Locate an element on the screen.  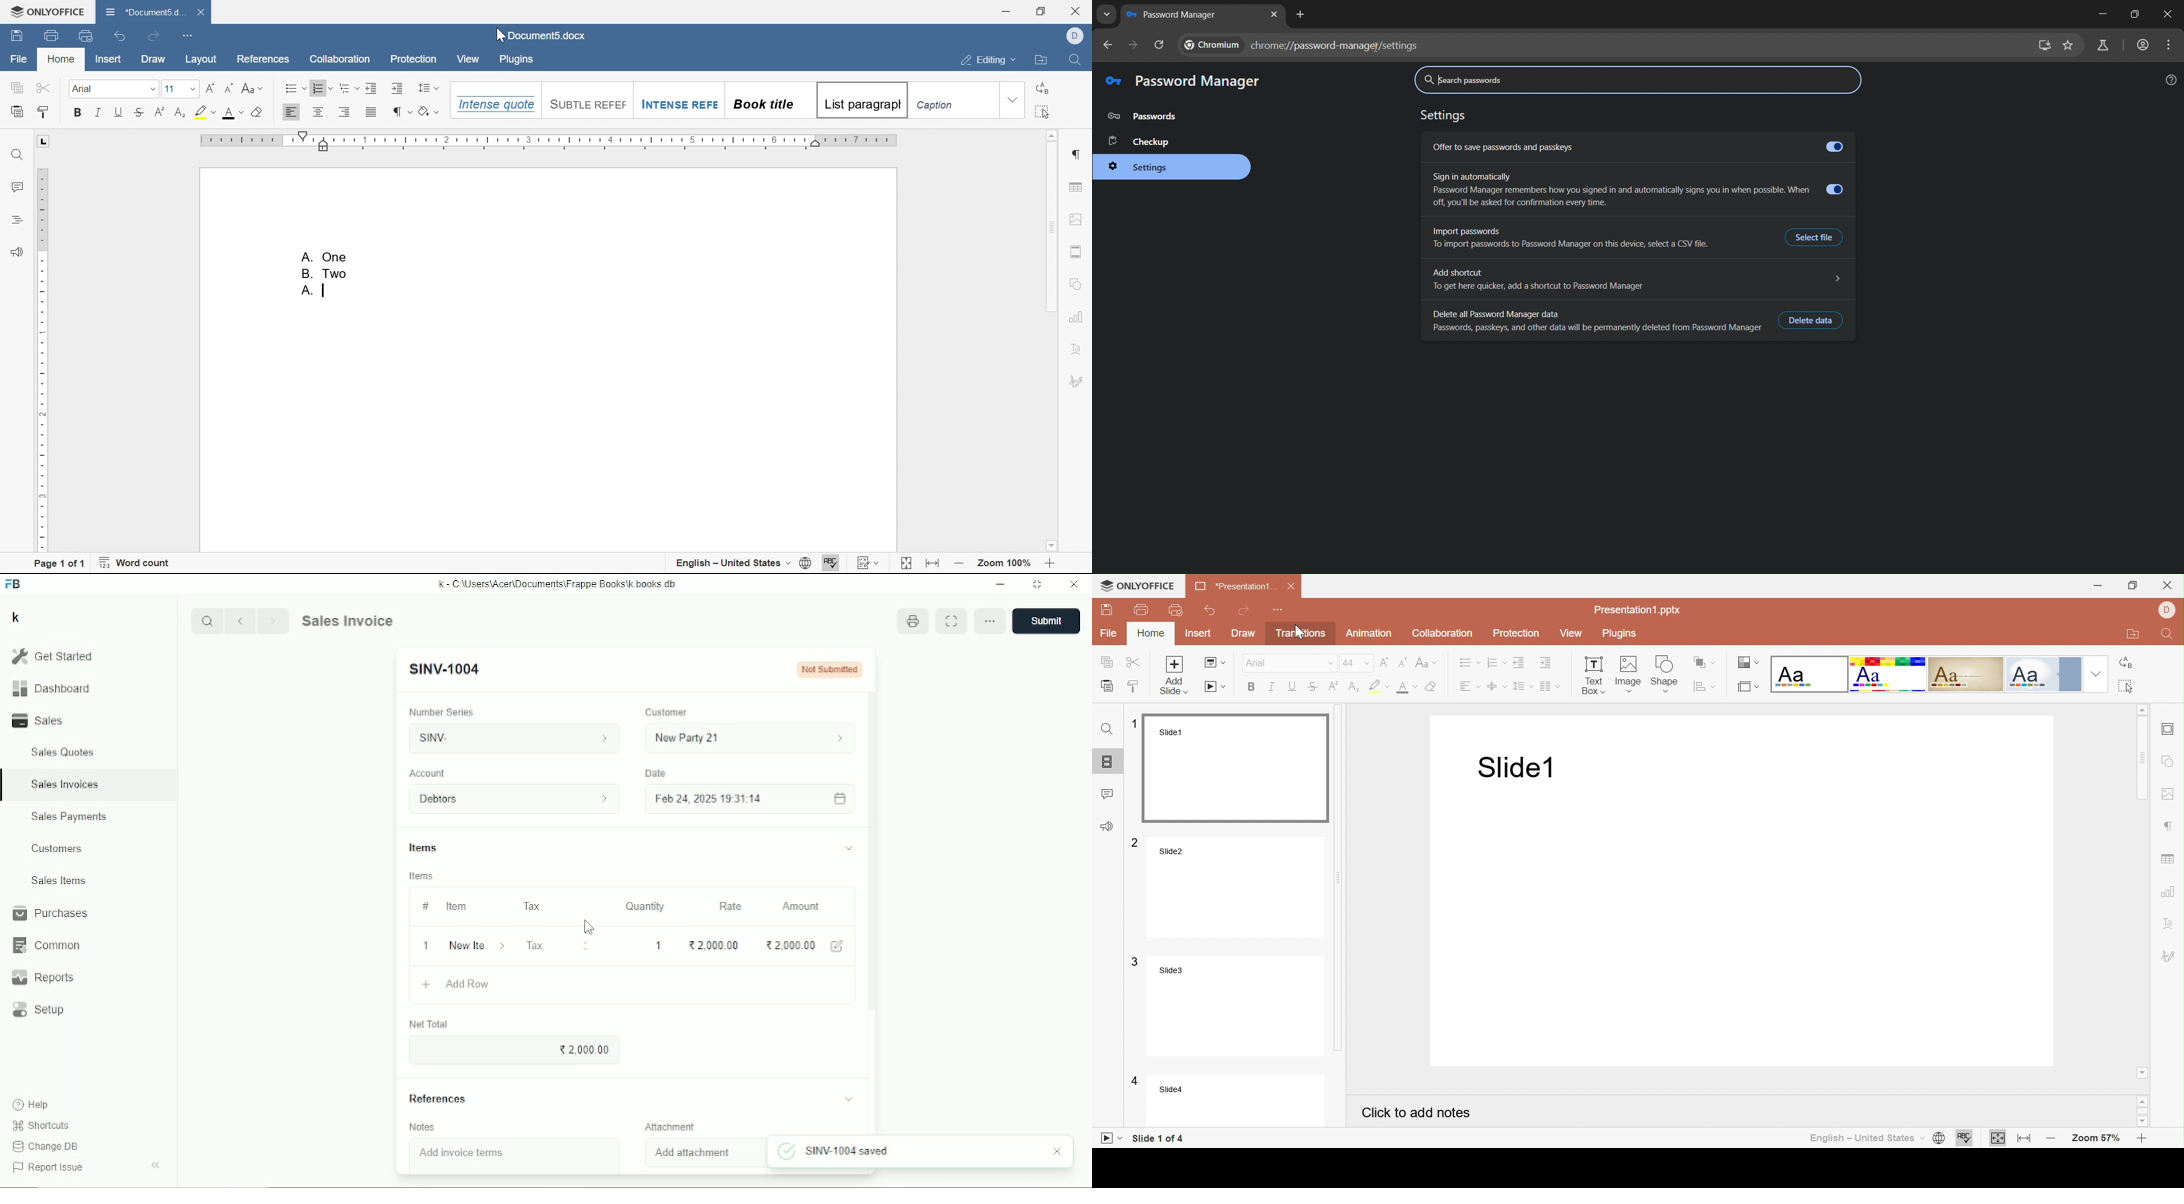
page 1 of 1 is located at coordinates (60, 562).